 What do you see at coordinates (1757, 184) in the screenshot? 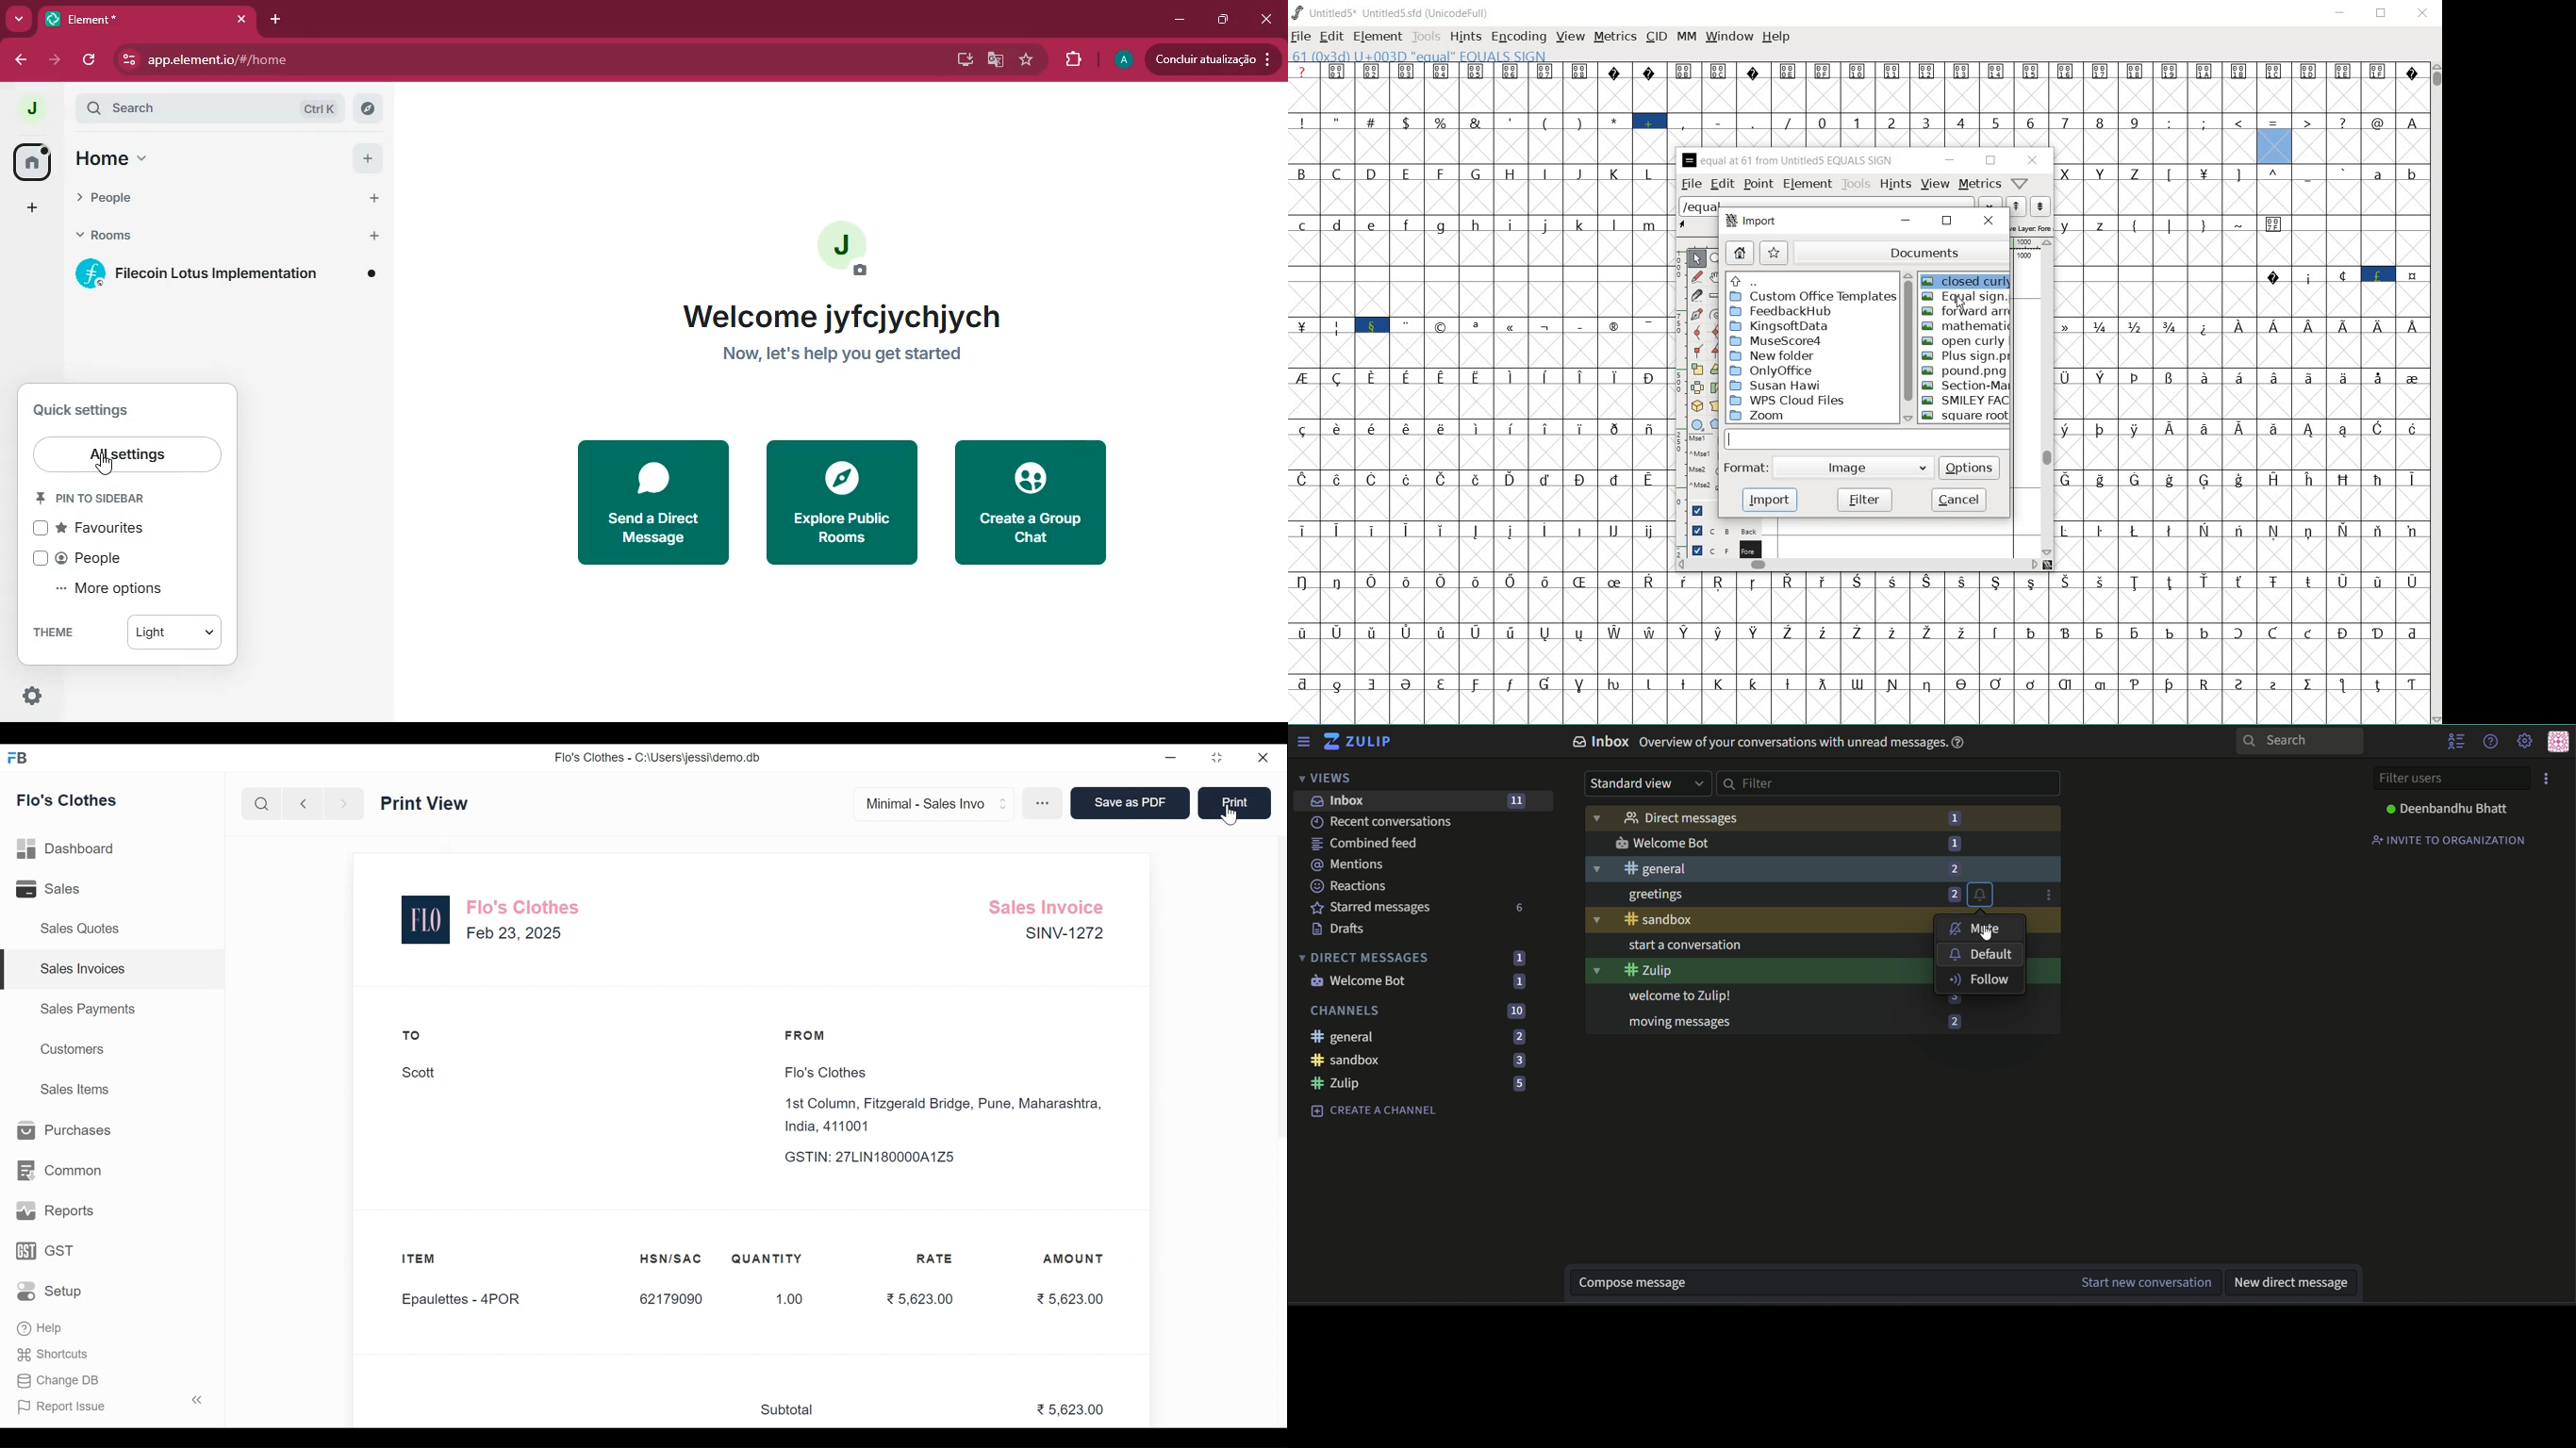
I see `point` at bounding box center [1757, 184].